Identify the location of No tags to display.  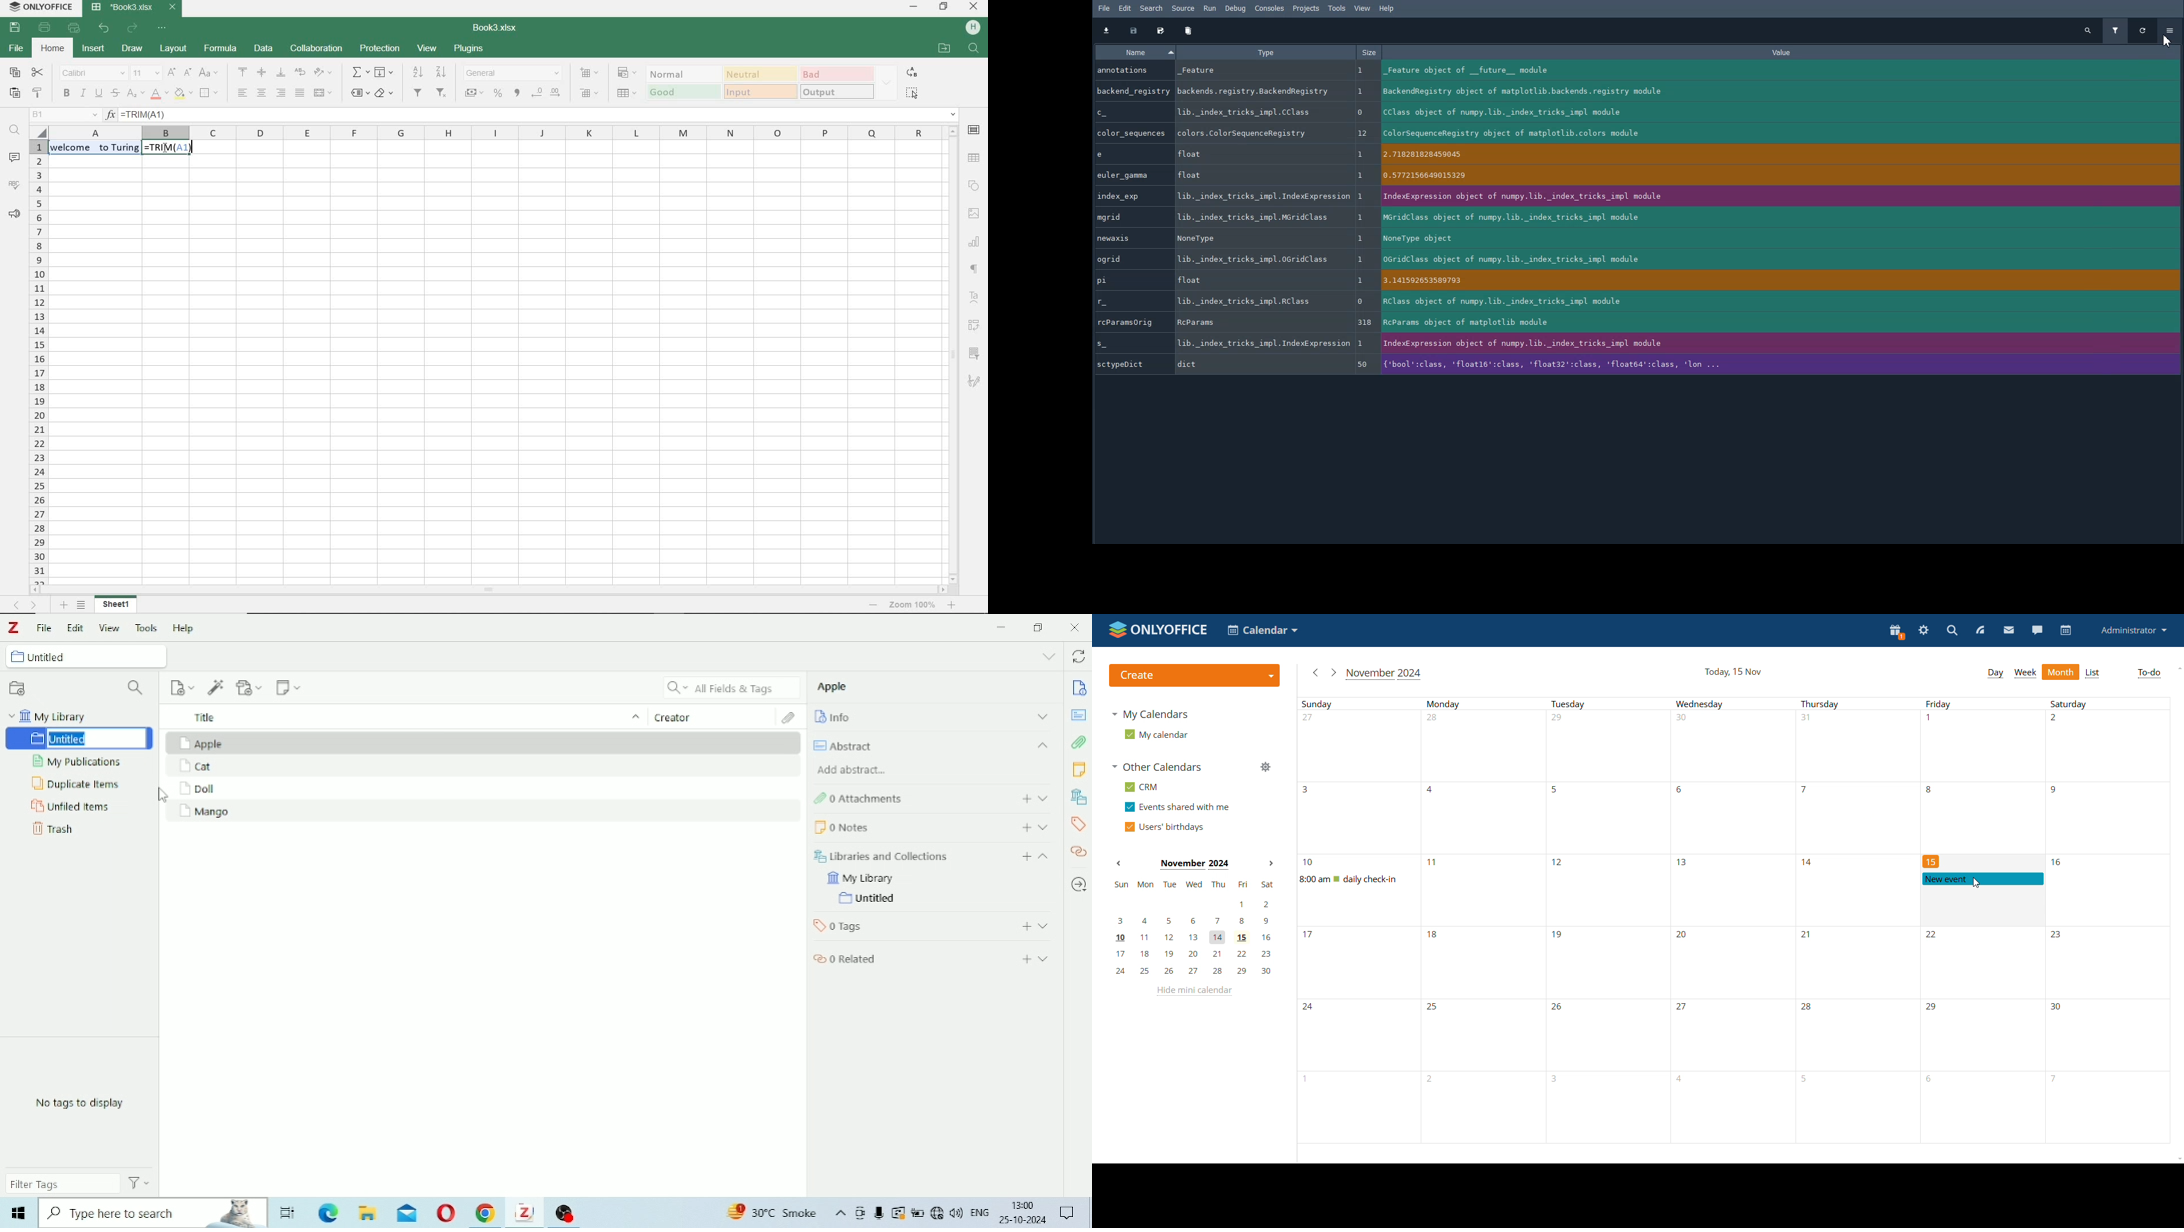
(81, 1102).